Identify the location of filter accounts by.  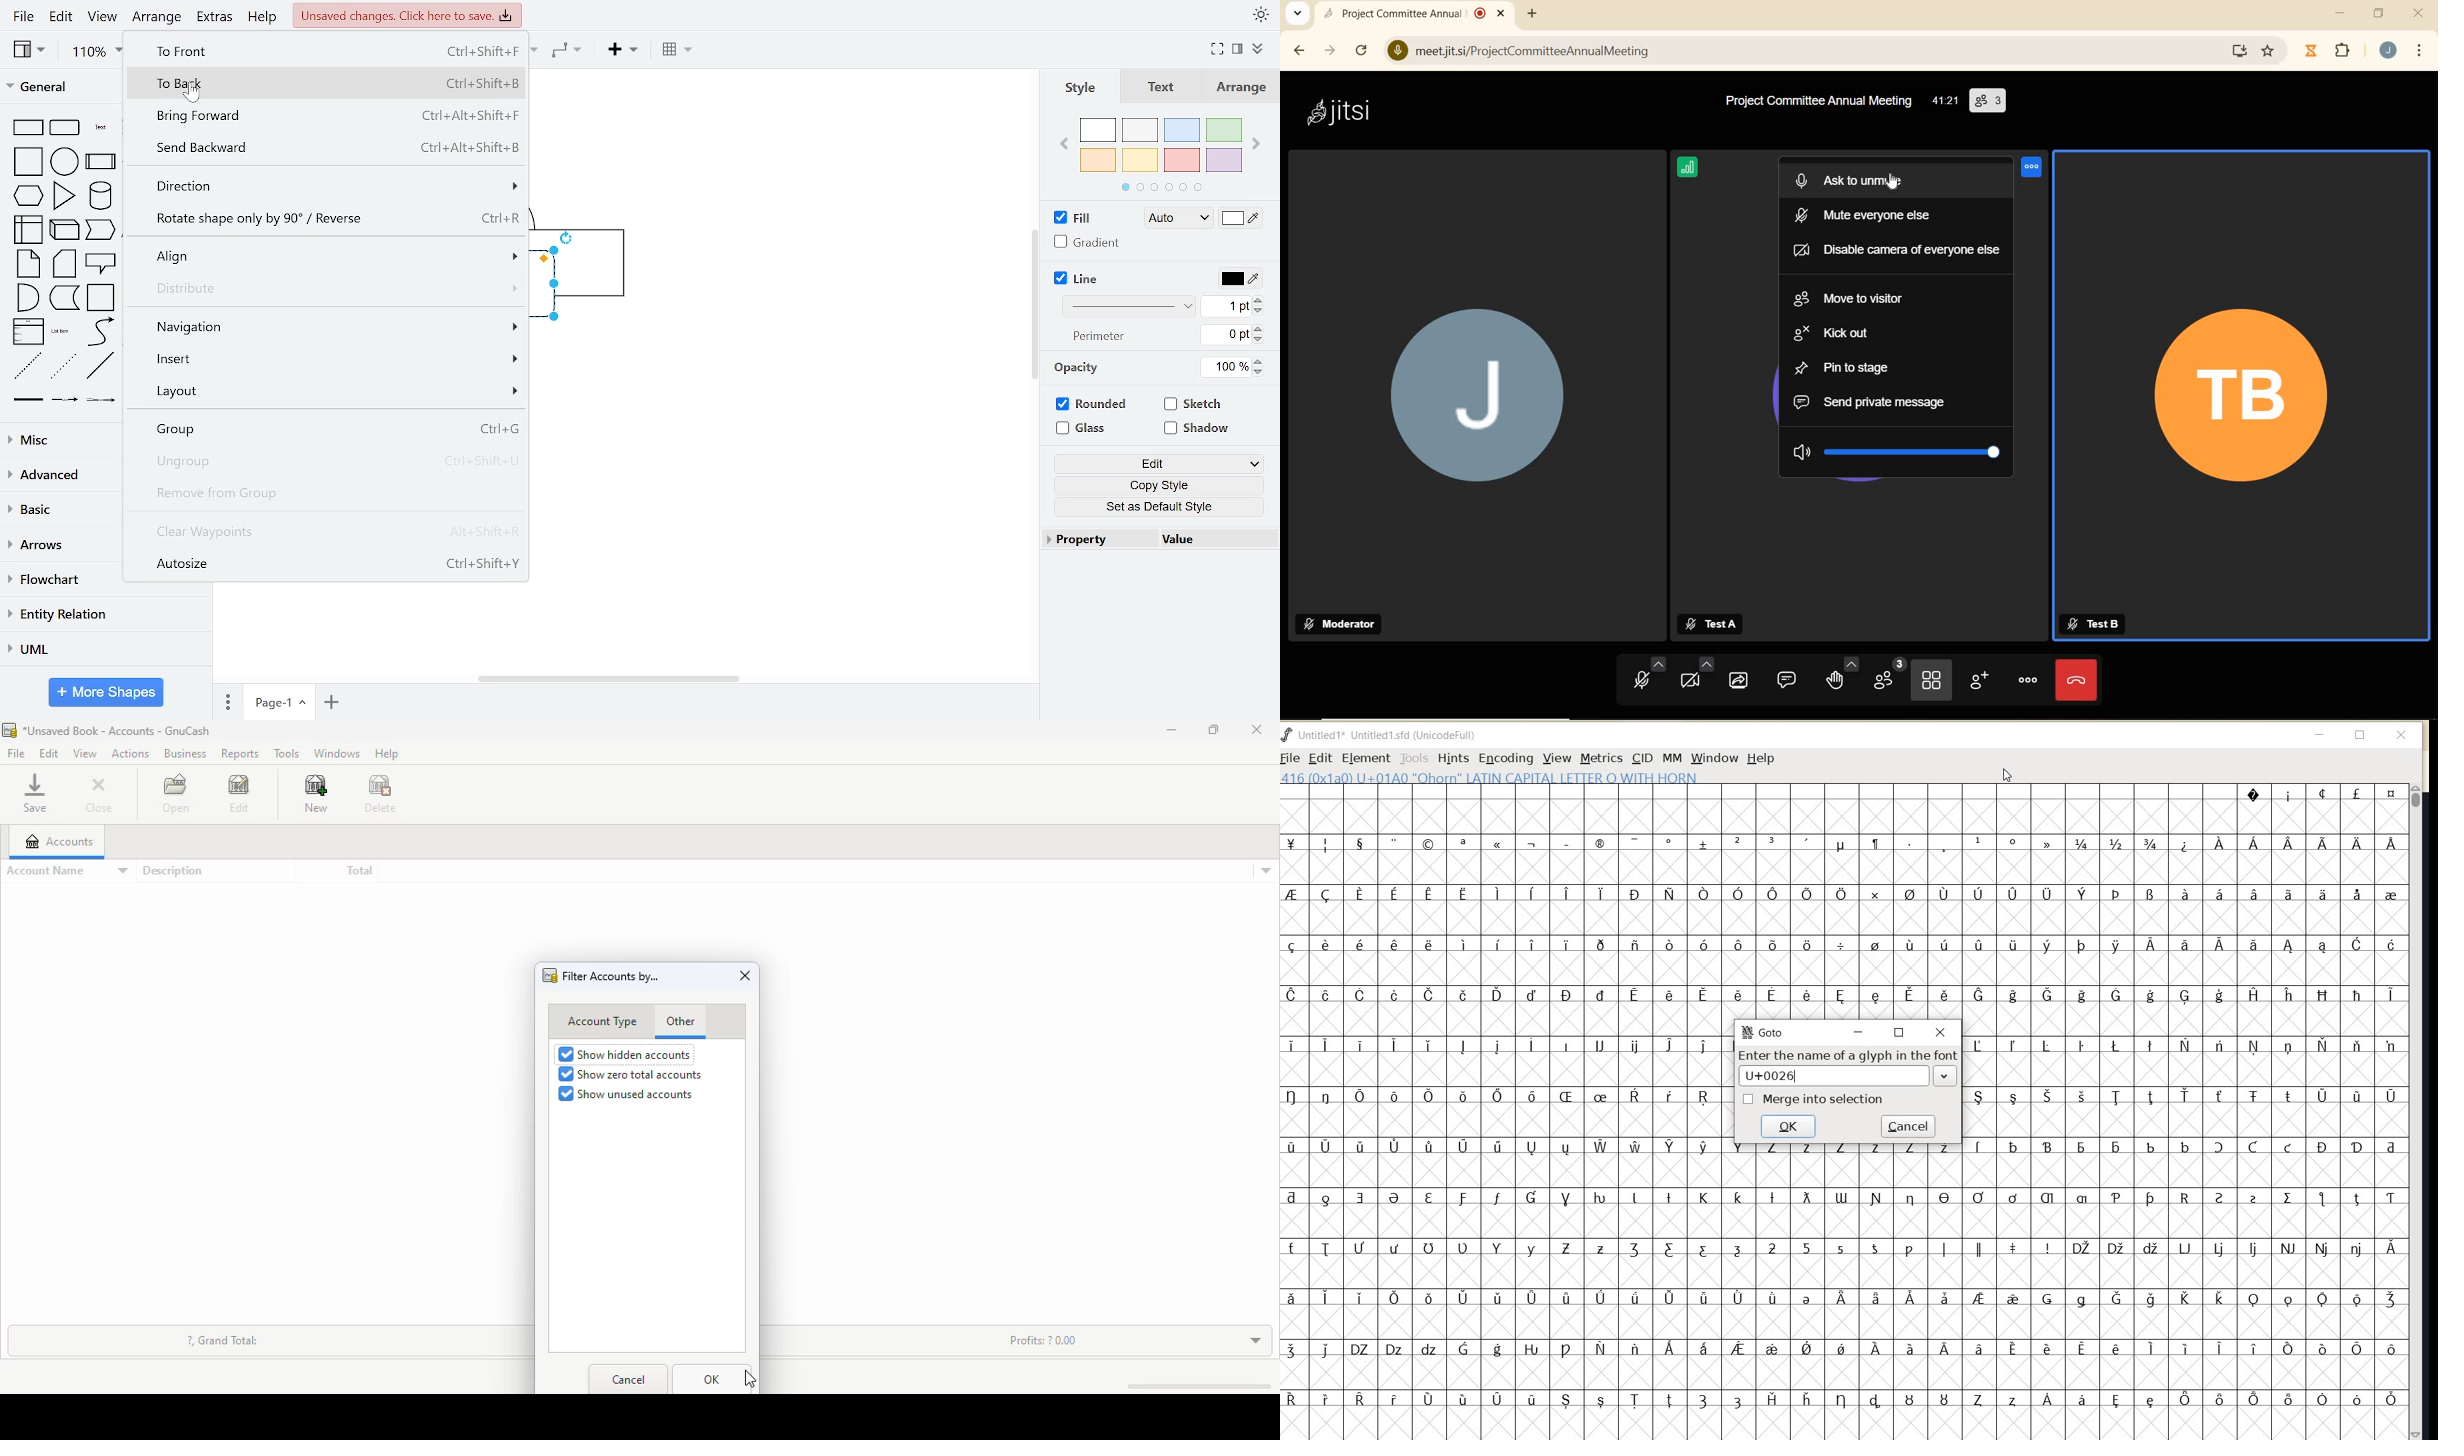
(611, 977).